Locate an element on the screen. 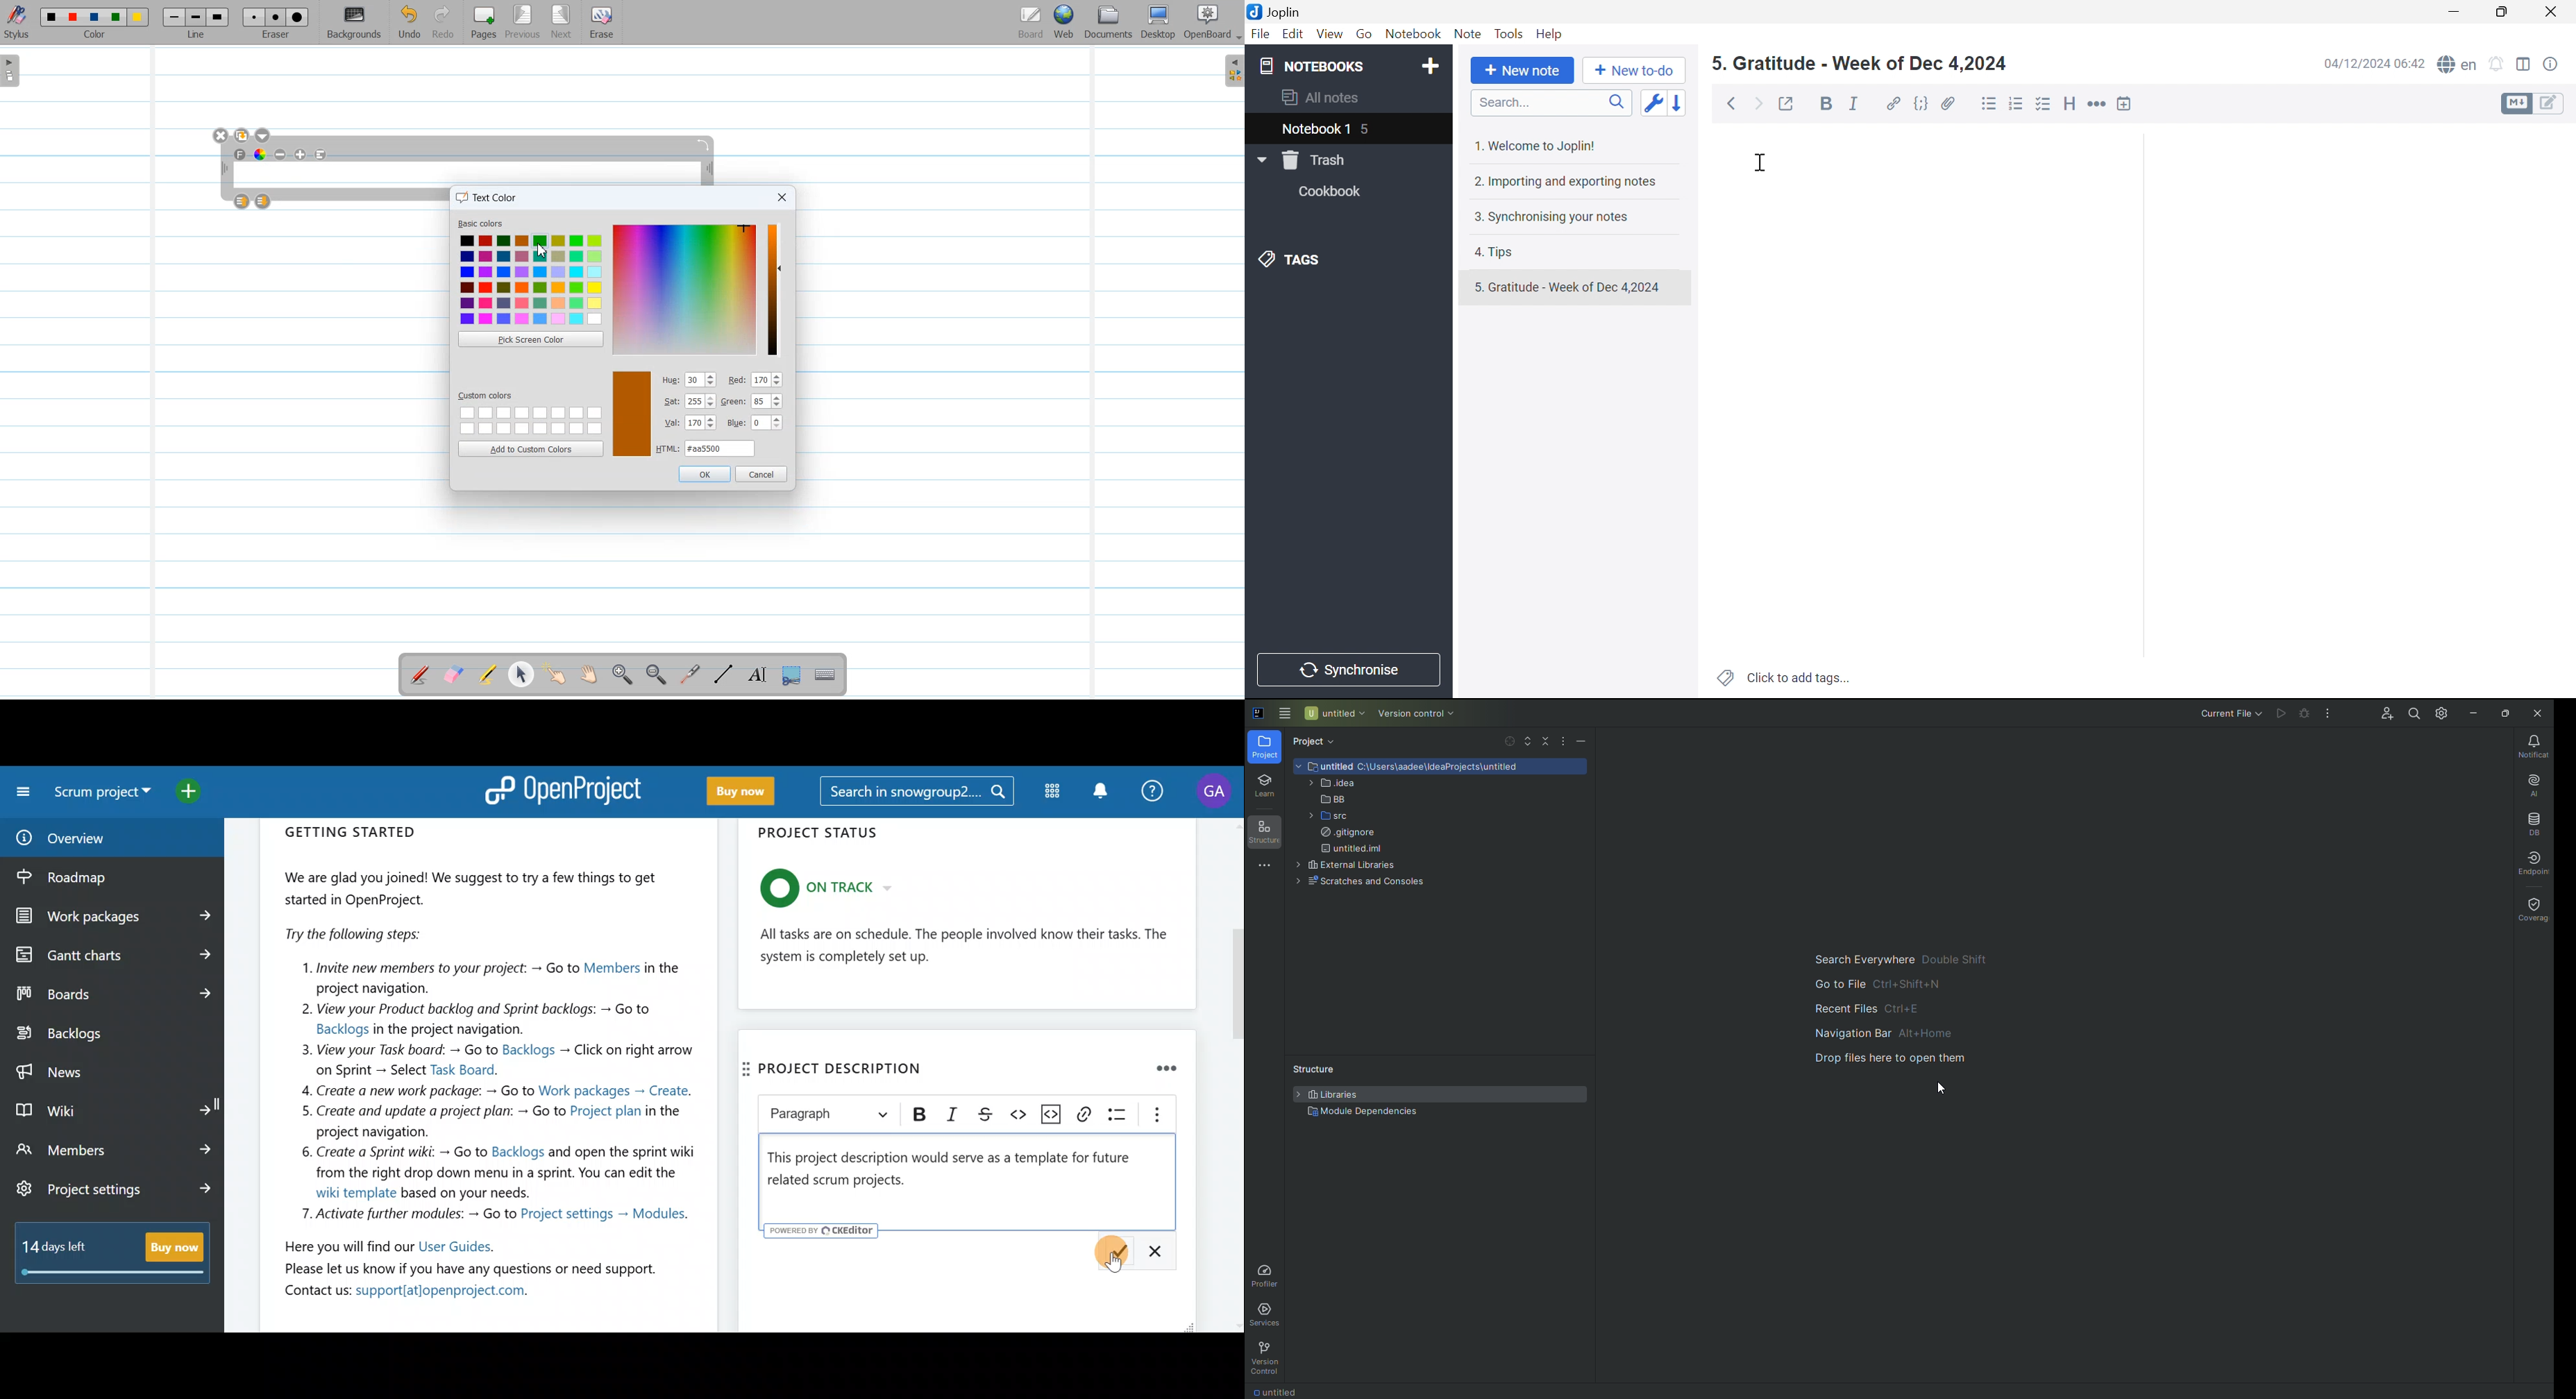 The height and width of the screenshot is (1400, 2576). File is located at coordinates (1262, 34).